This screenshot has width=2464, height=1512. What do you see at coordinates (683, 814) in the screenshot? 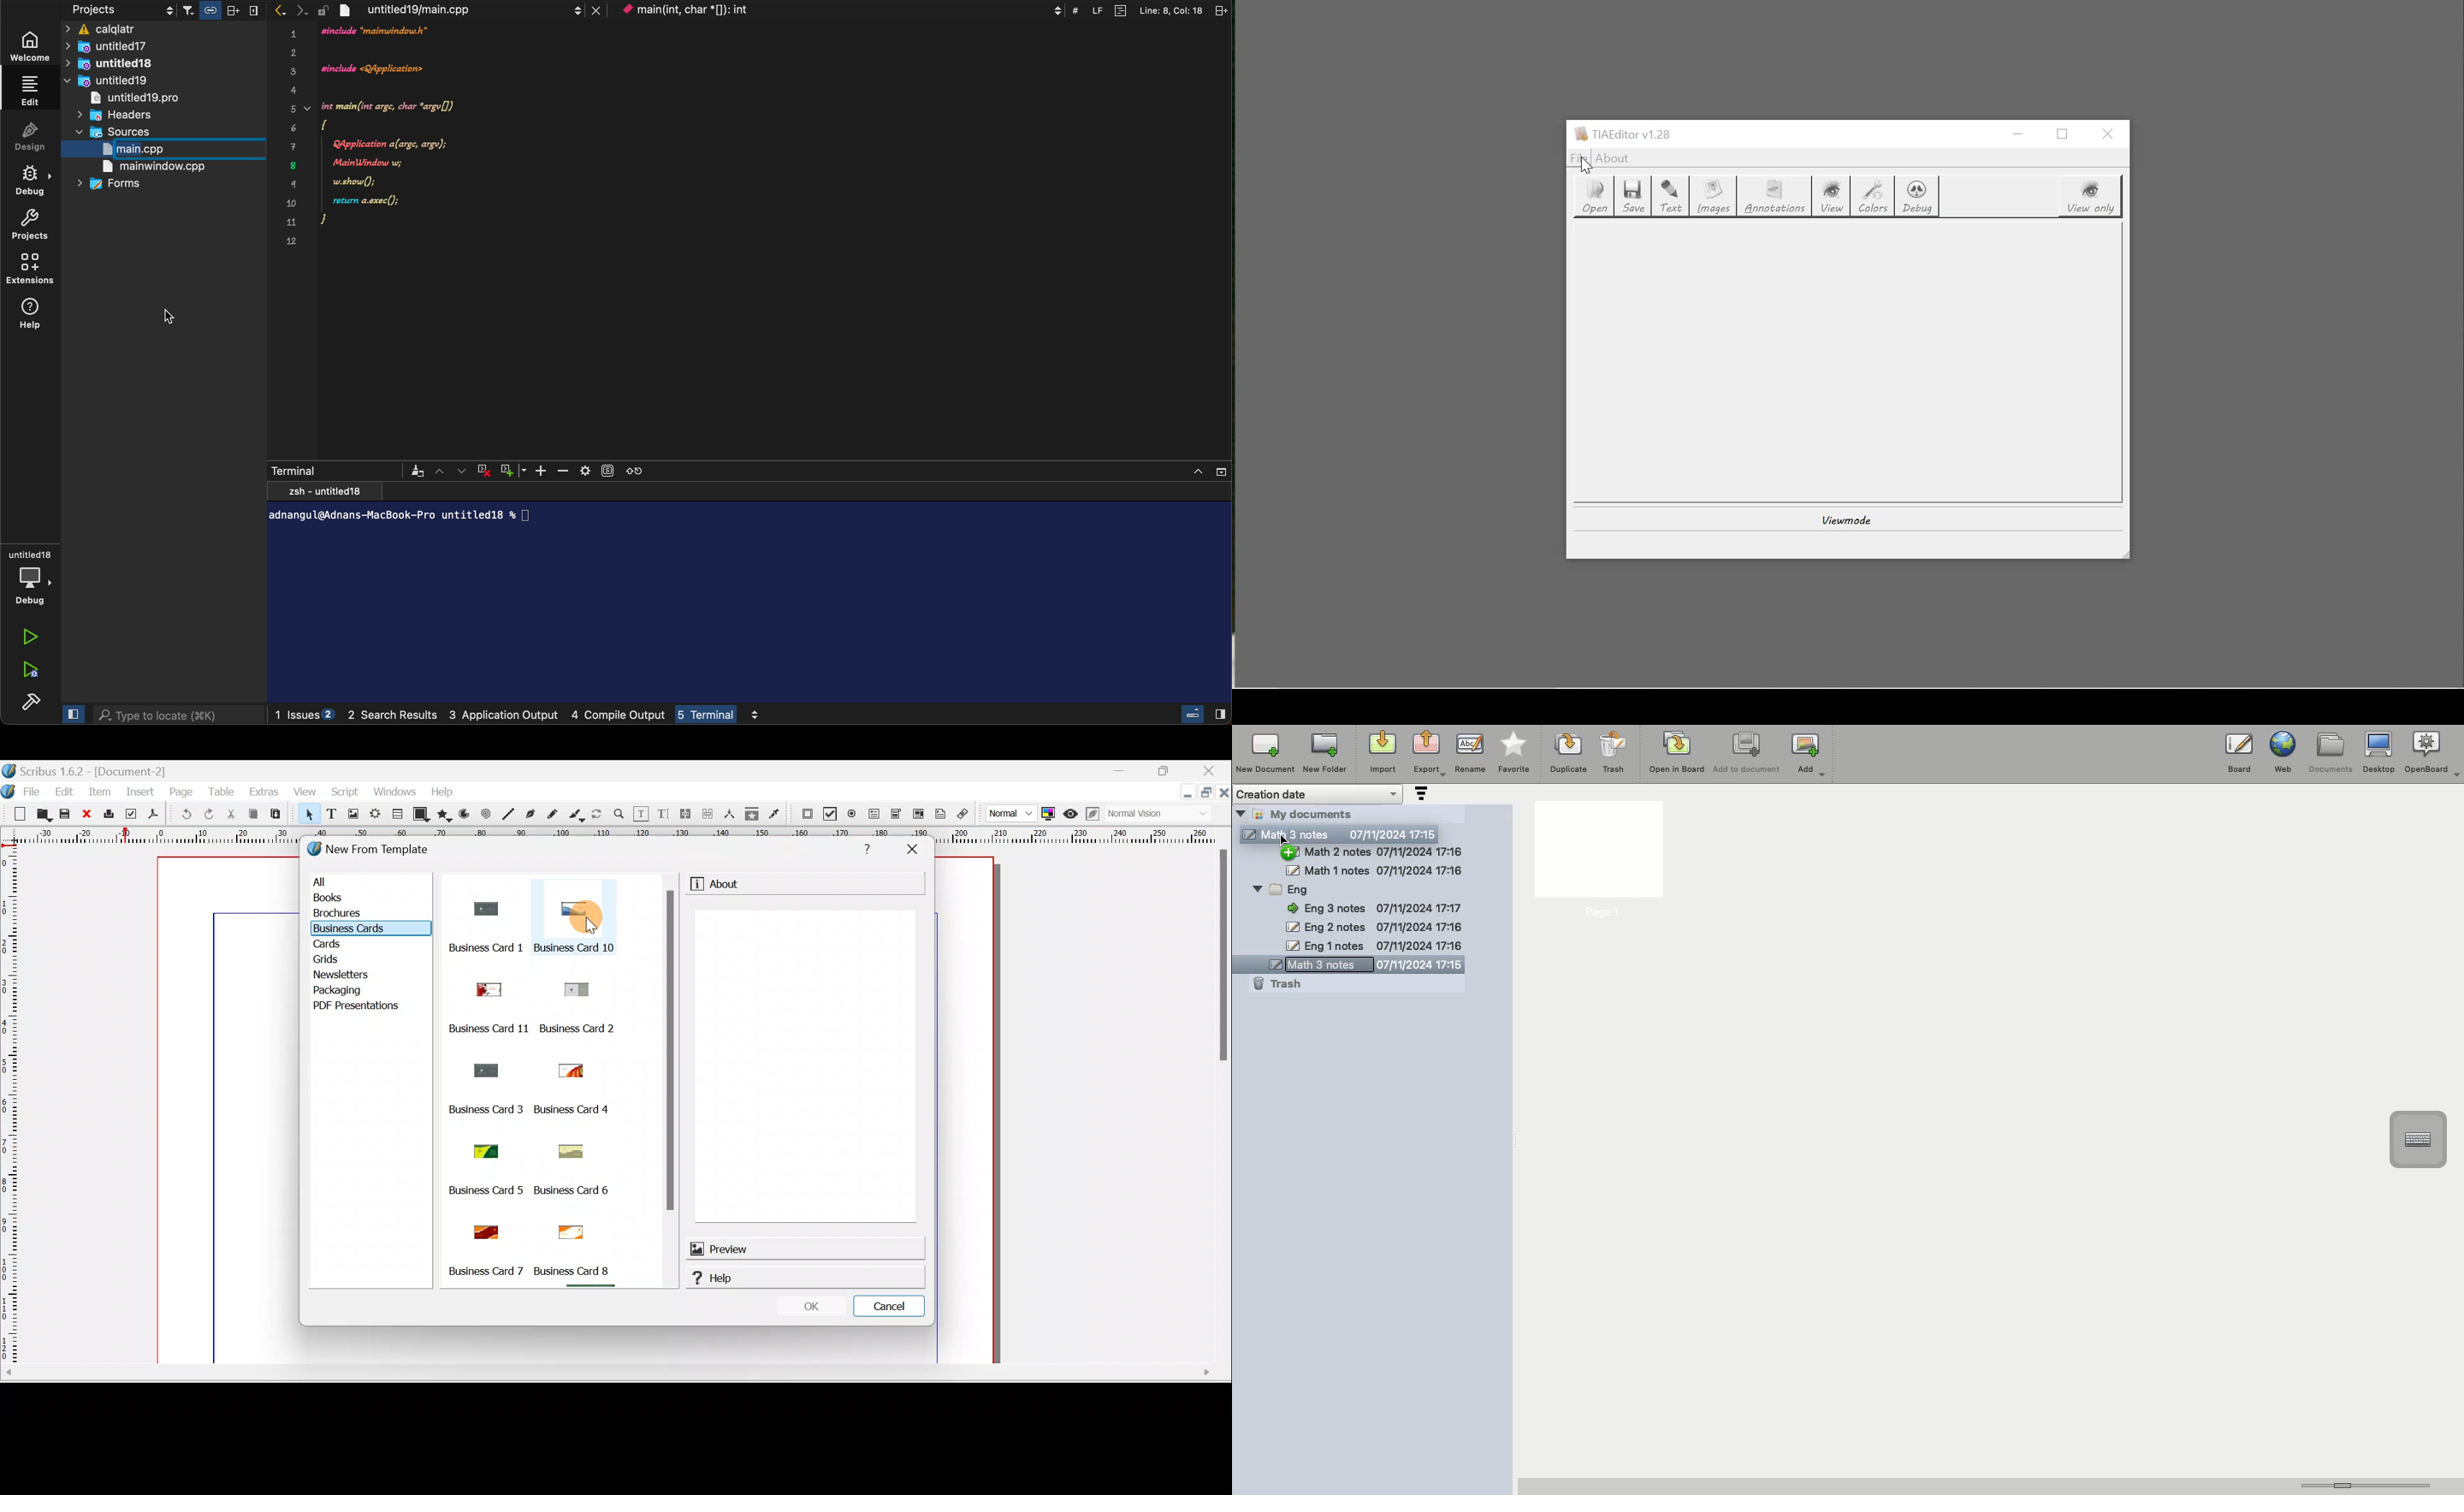
I see `Link text frames` at bounding box center [683, 814].